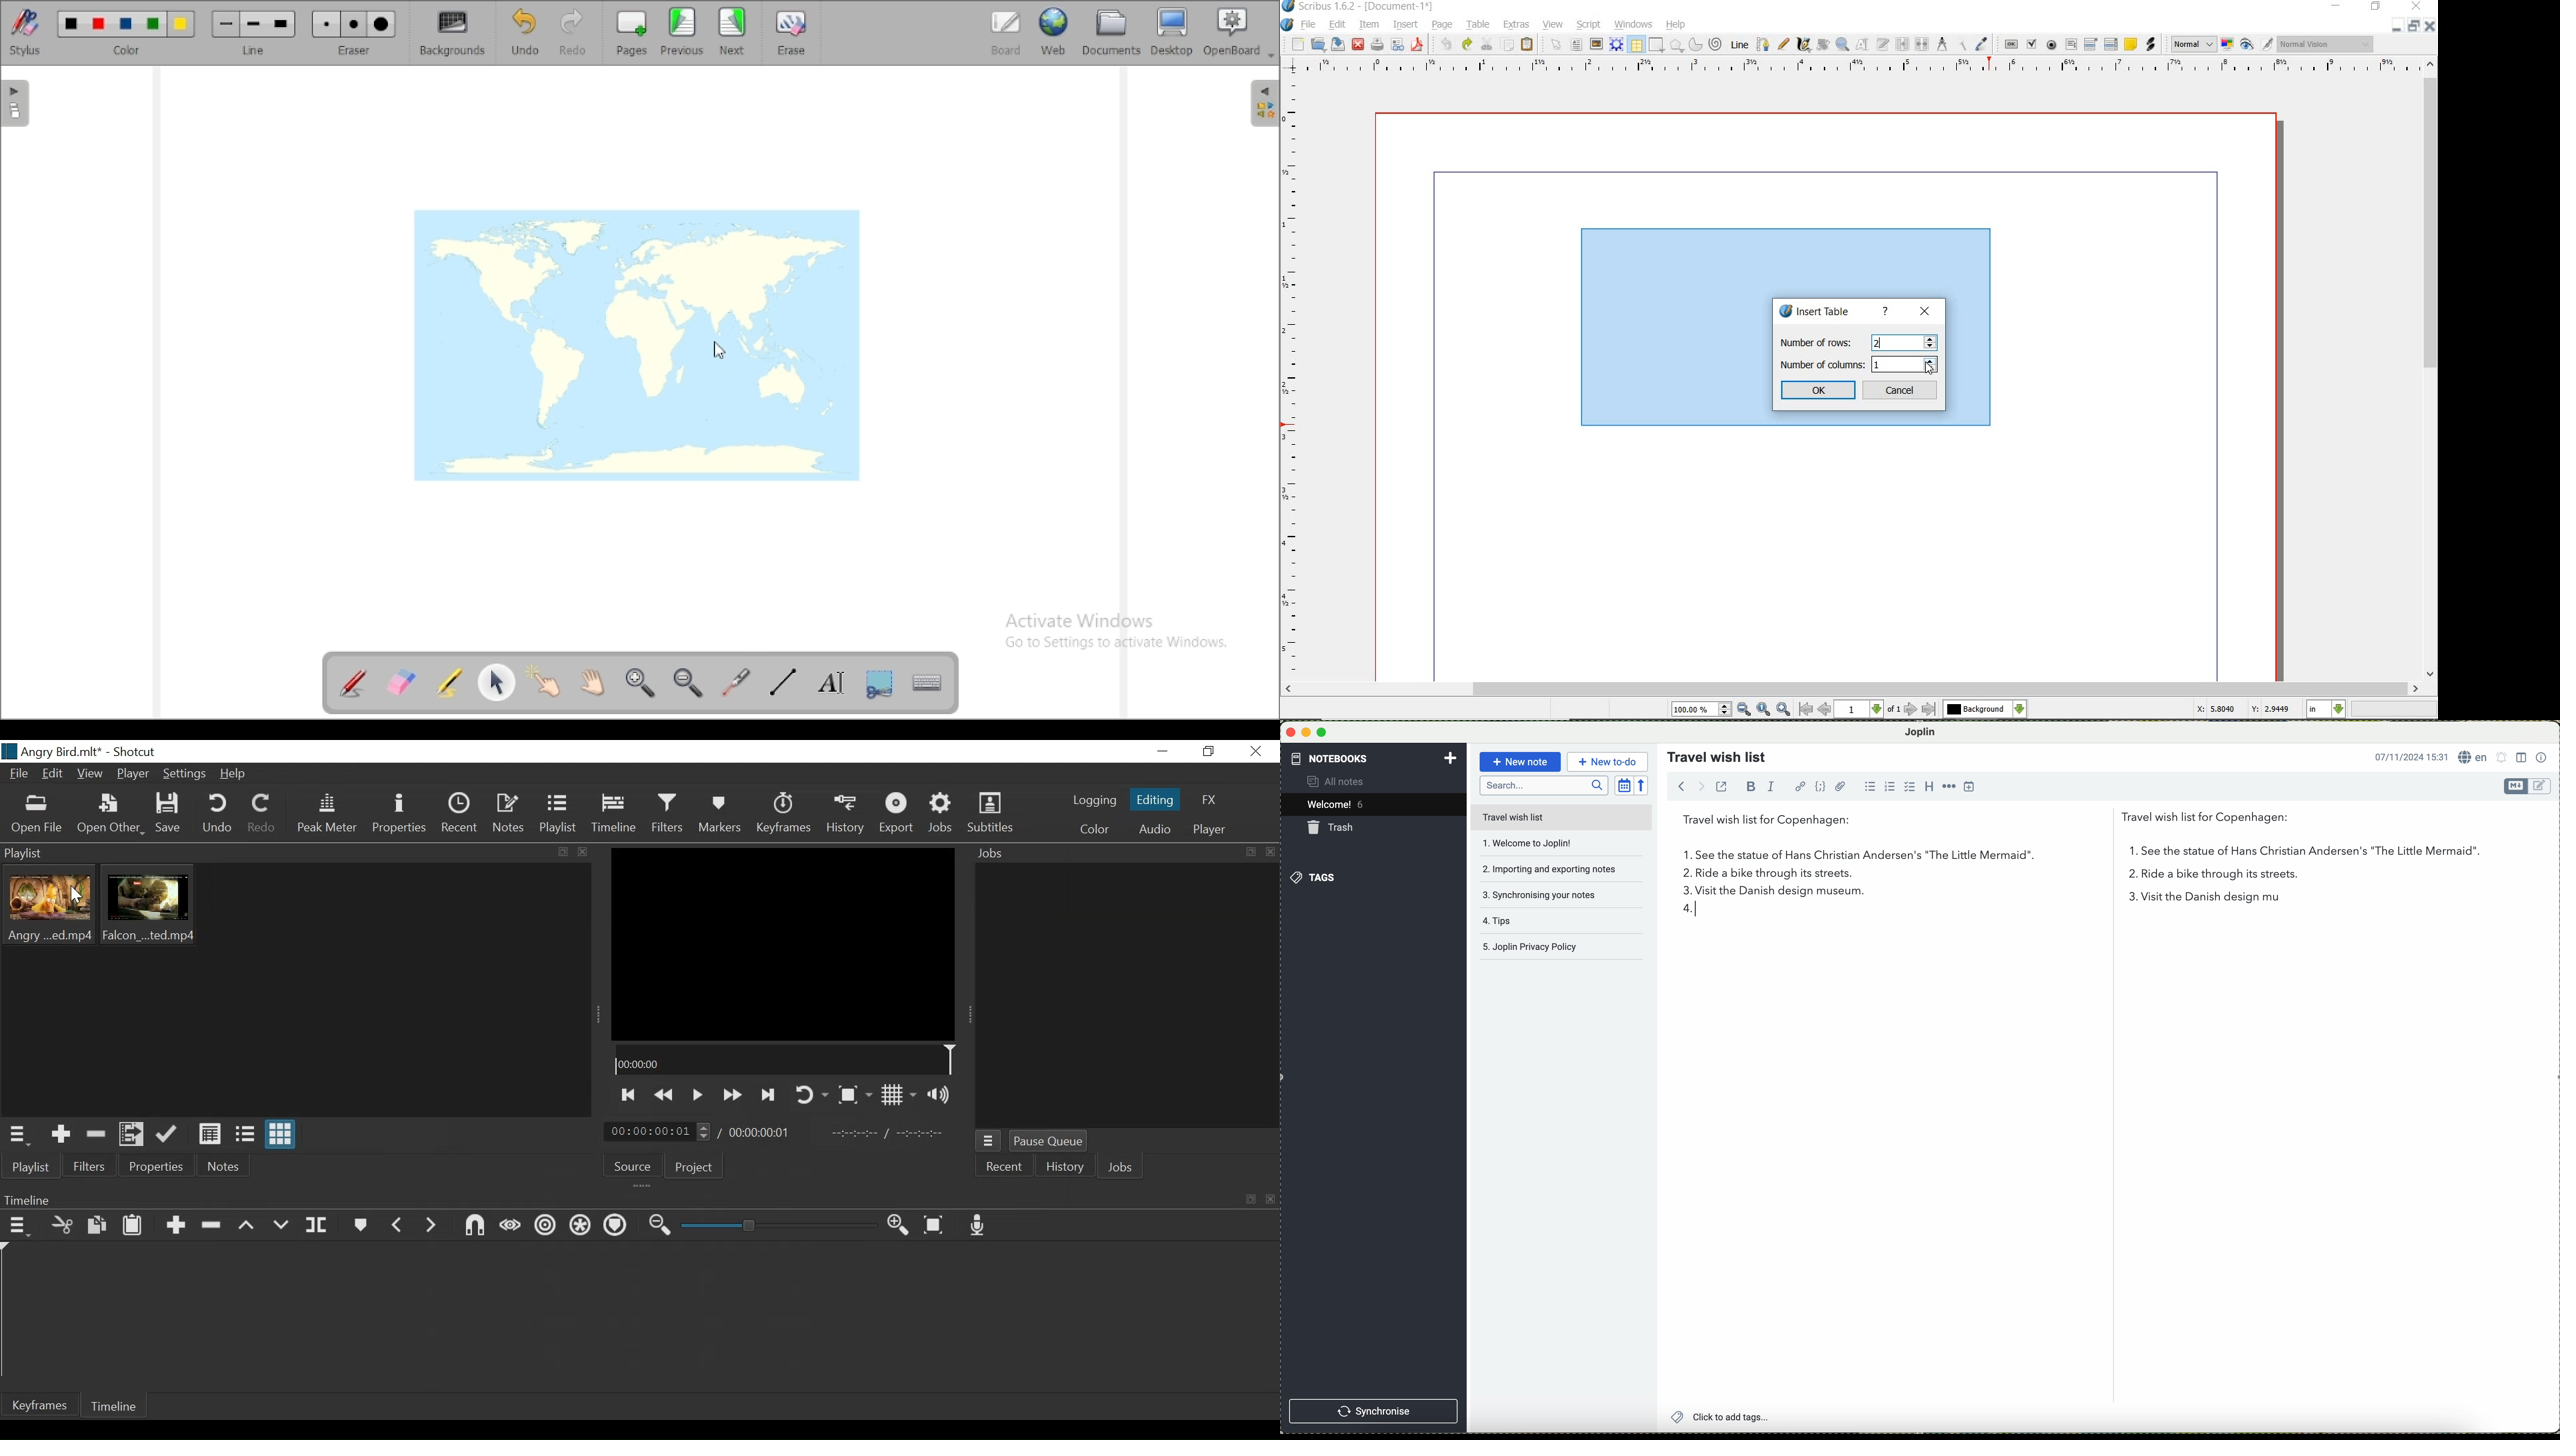 The width and height of the screenshot is (2576, 1456). I want to click on new to-do, so click(1607, 760).